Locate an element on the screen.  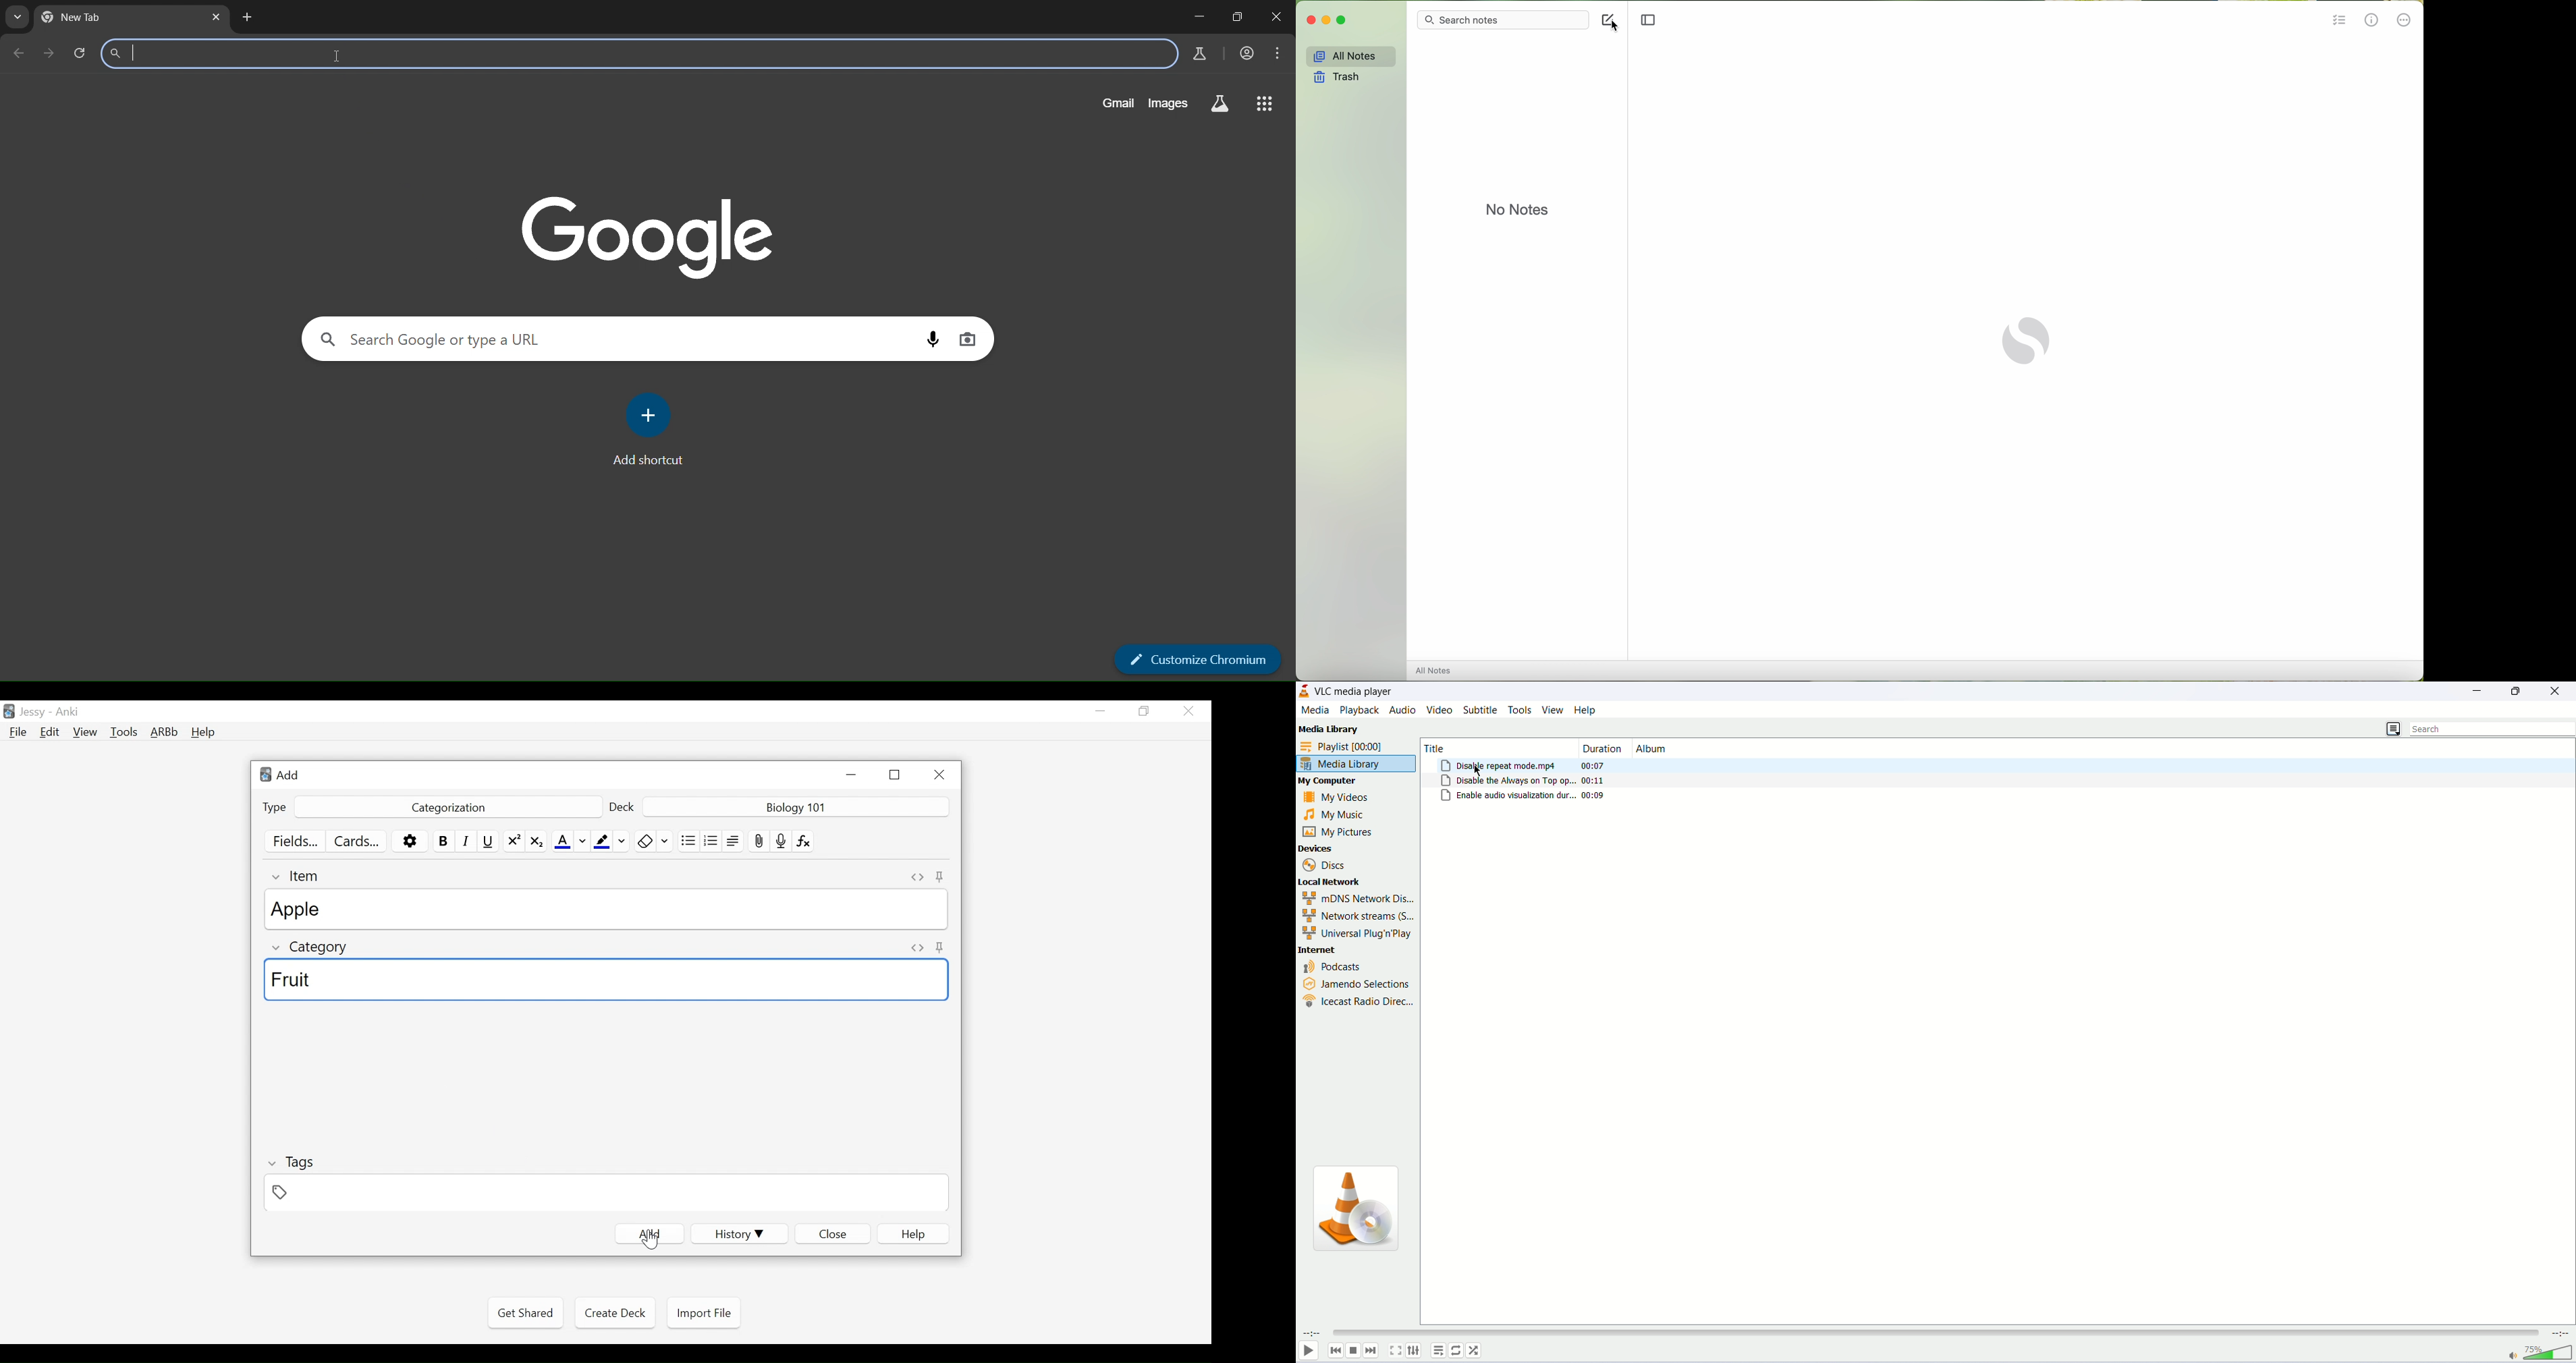
view is located at coordinates (1553, 710).